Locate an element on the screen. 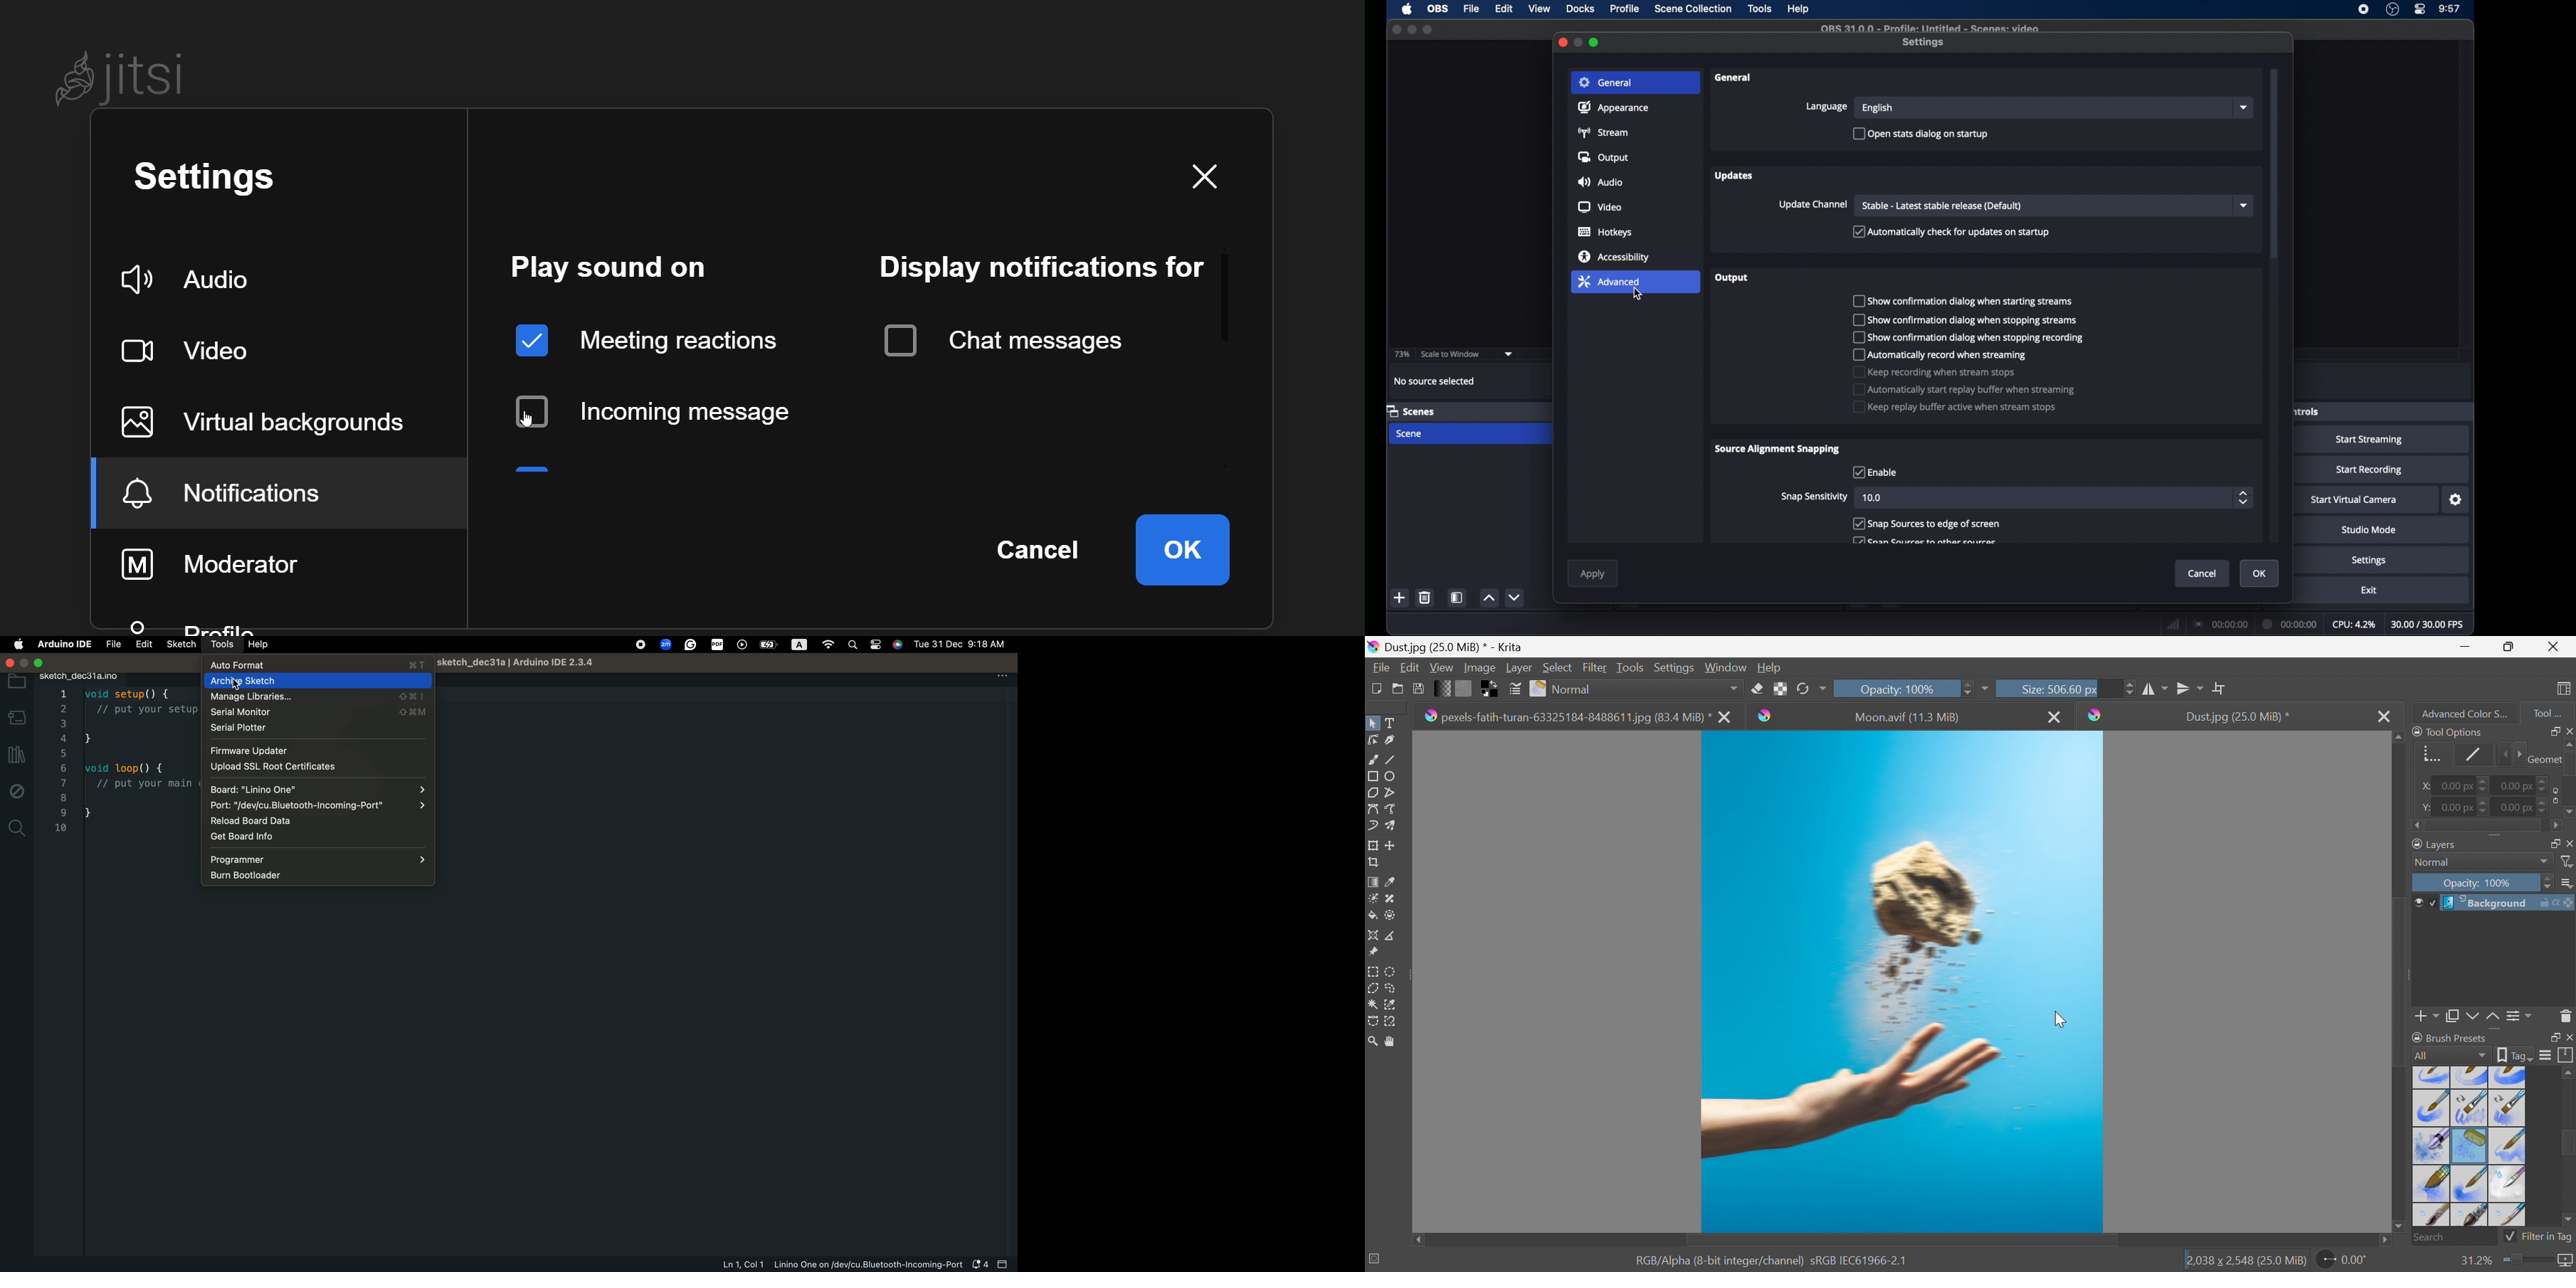 The width and height of the screenshot is (2576, 1288). All is located at coordinates (2451, 1055).